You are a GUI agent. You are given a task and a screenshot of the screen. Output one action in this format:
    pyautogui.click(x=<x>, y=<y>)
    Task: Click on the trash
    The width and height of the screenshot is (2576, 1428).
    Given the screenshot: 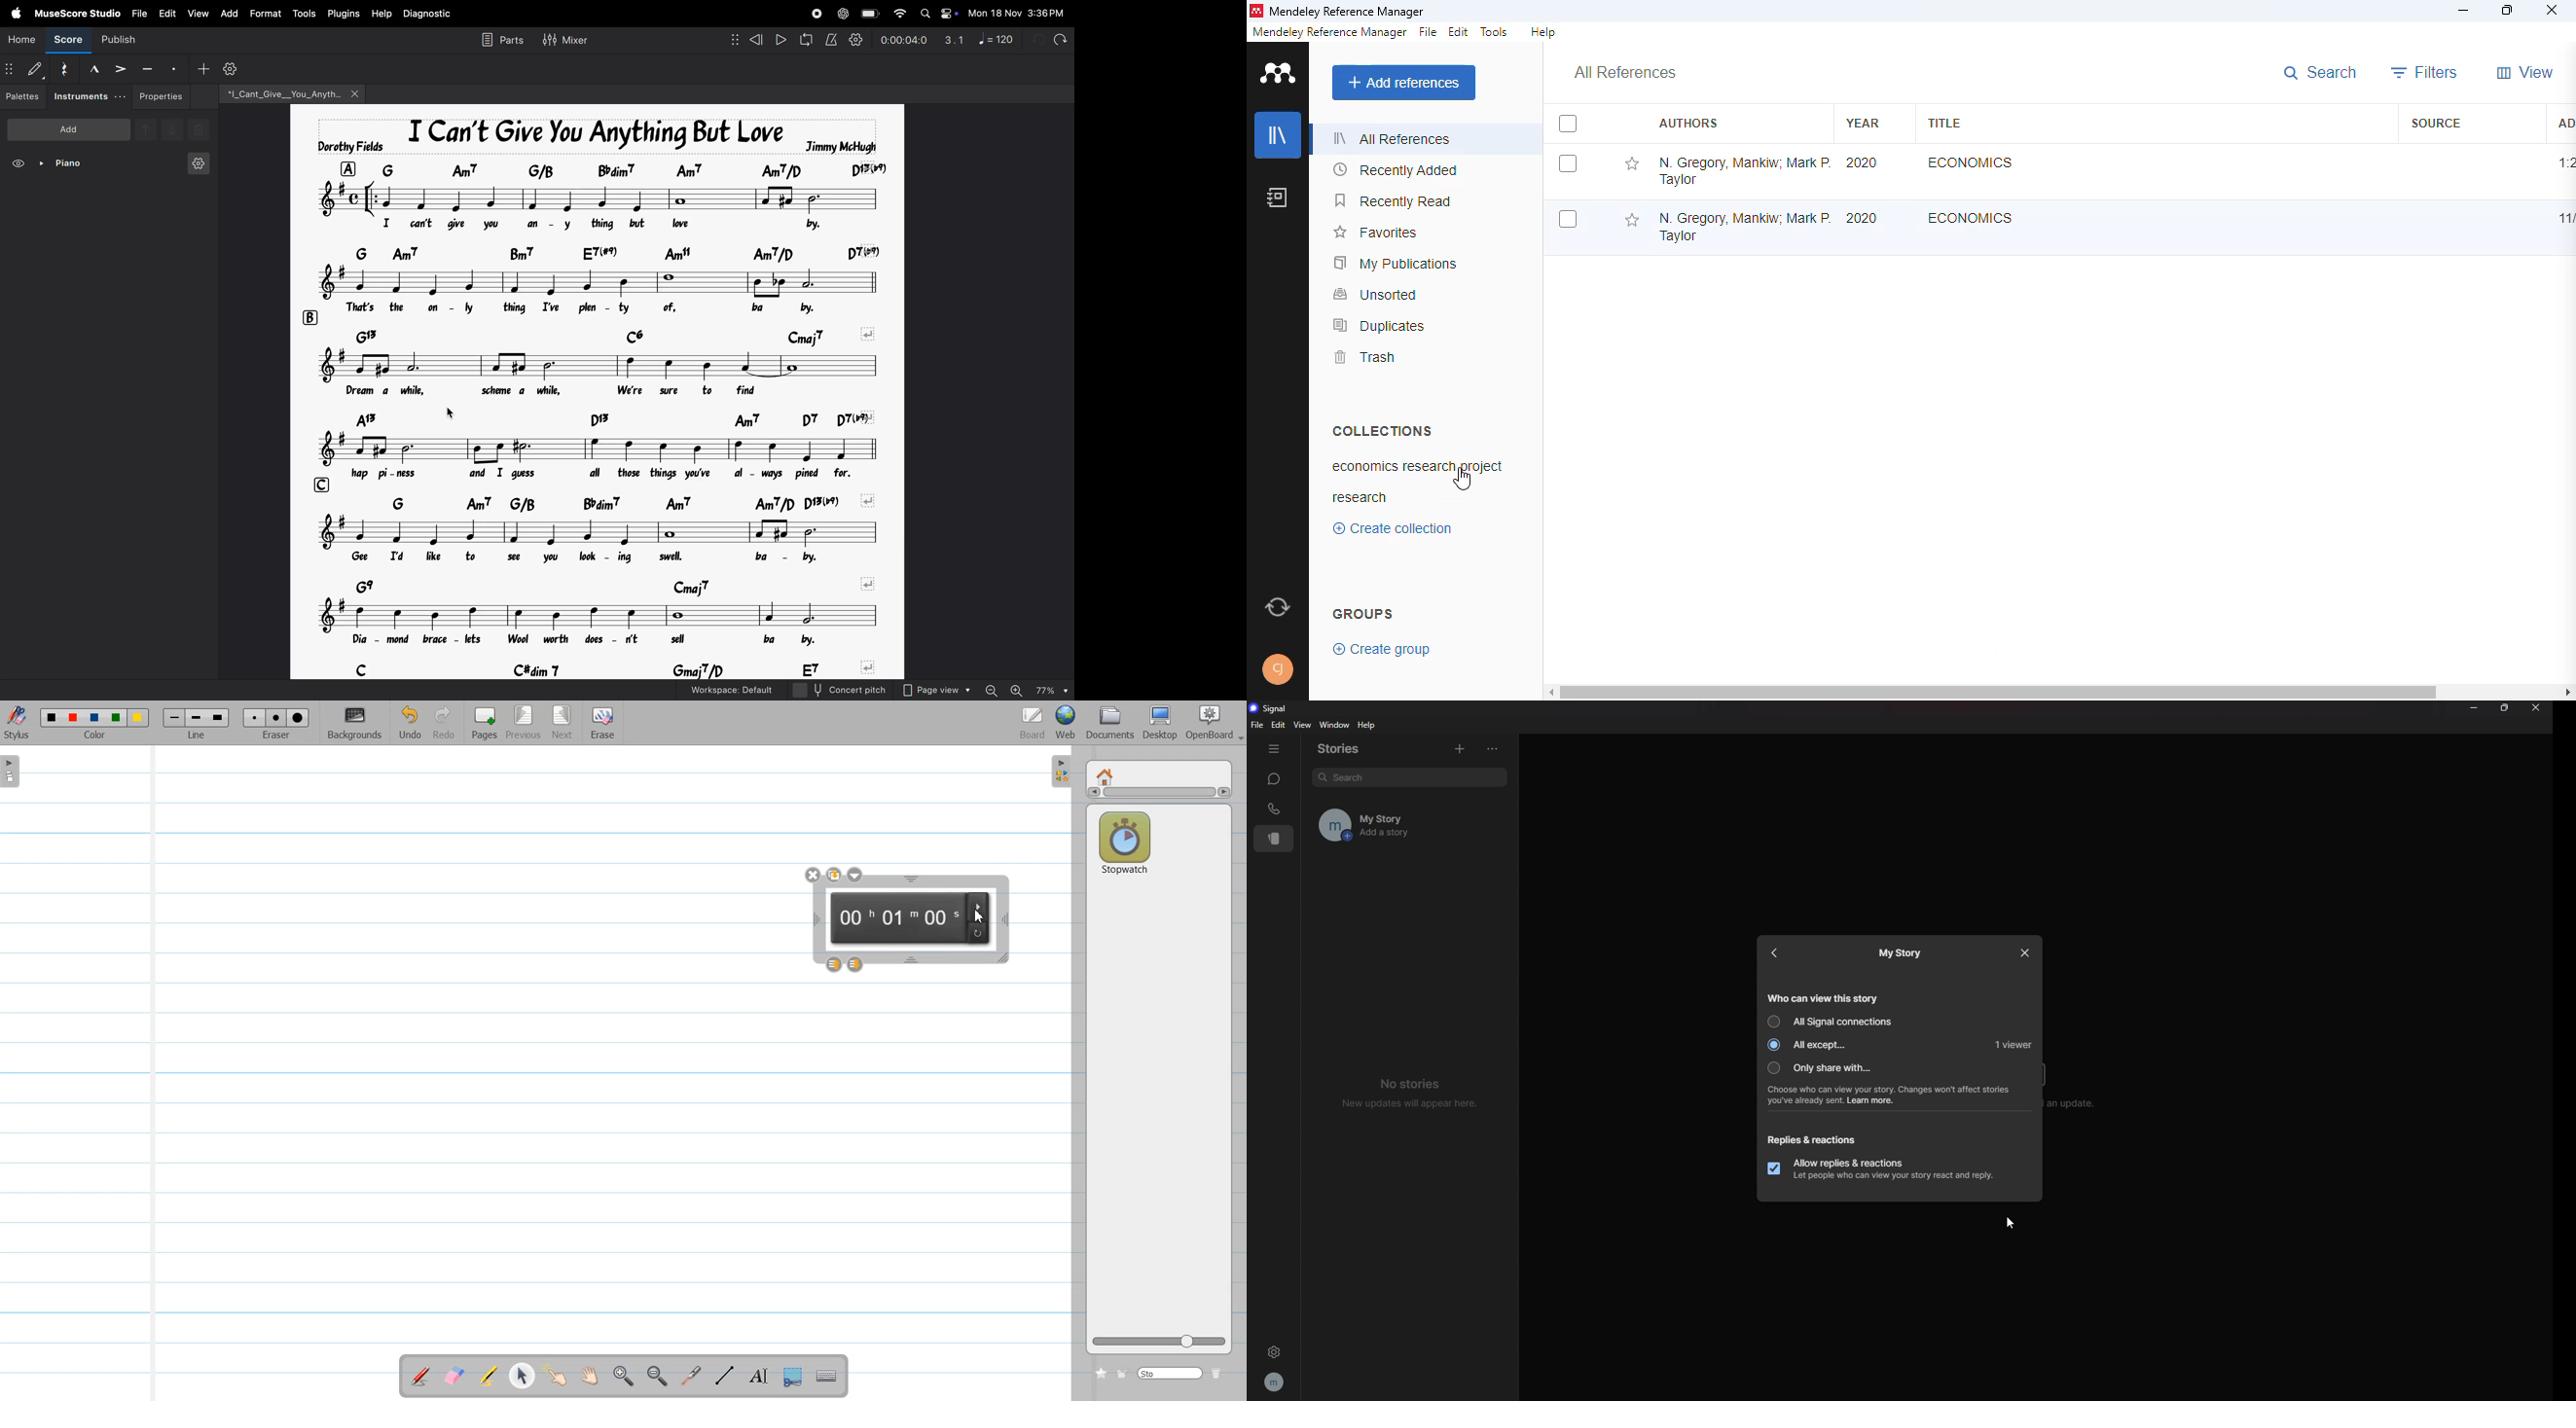 What is the action you would take?
    pyautogui.click(x=1363, y=357)
    